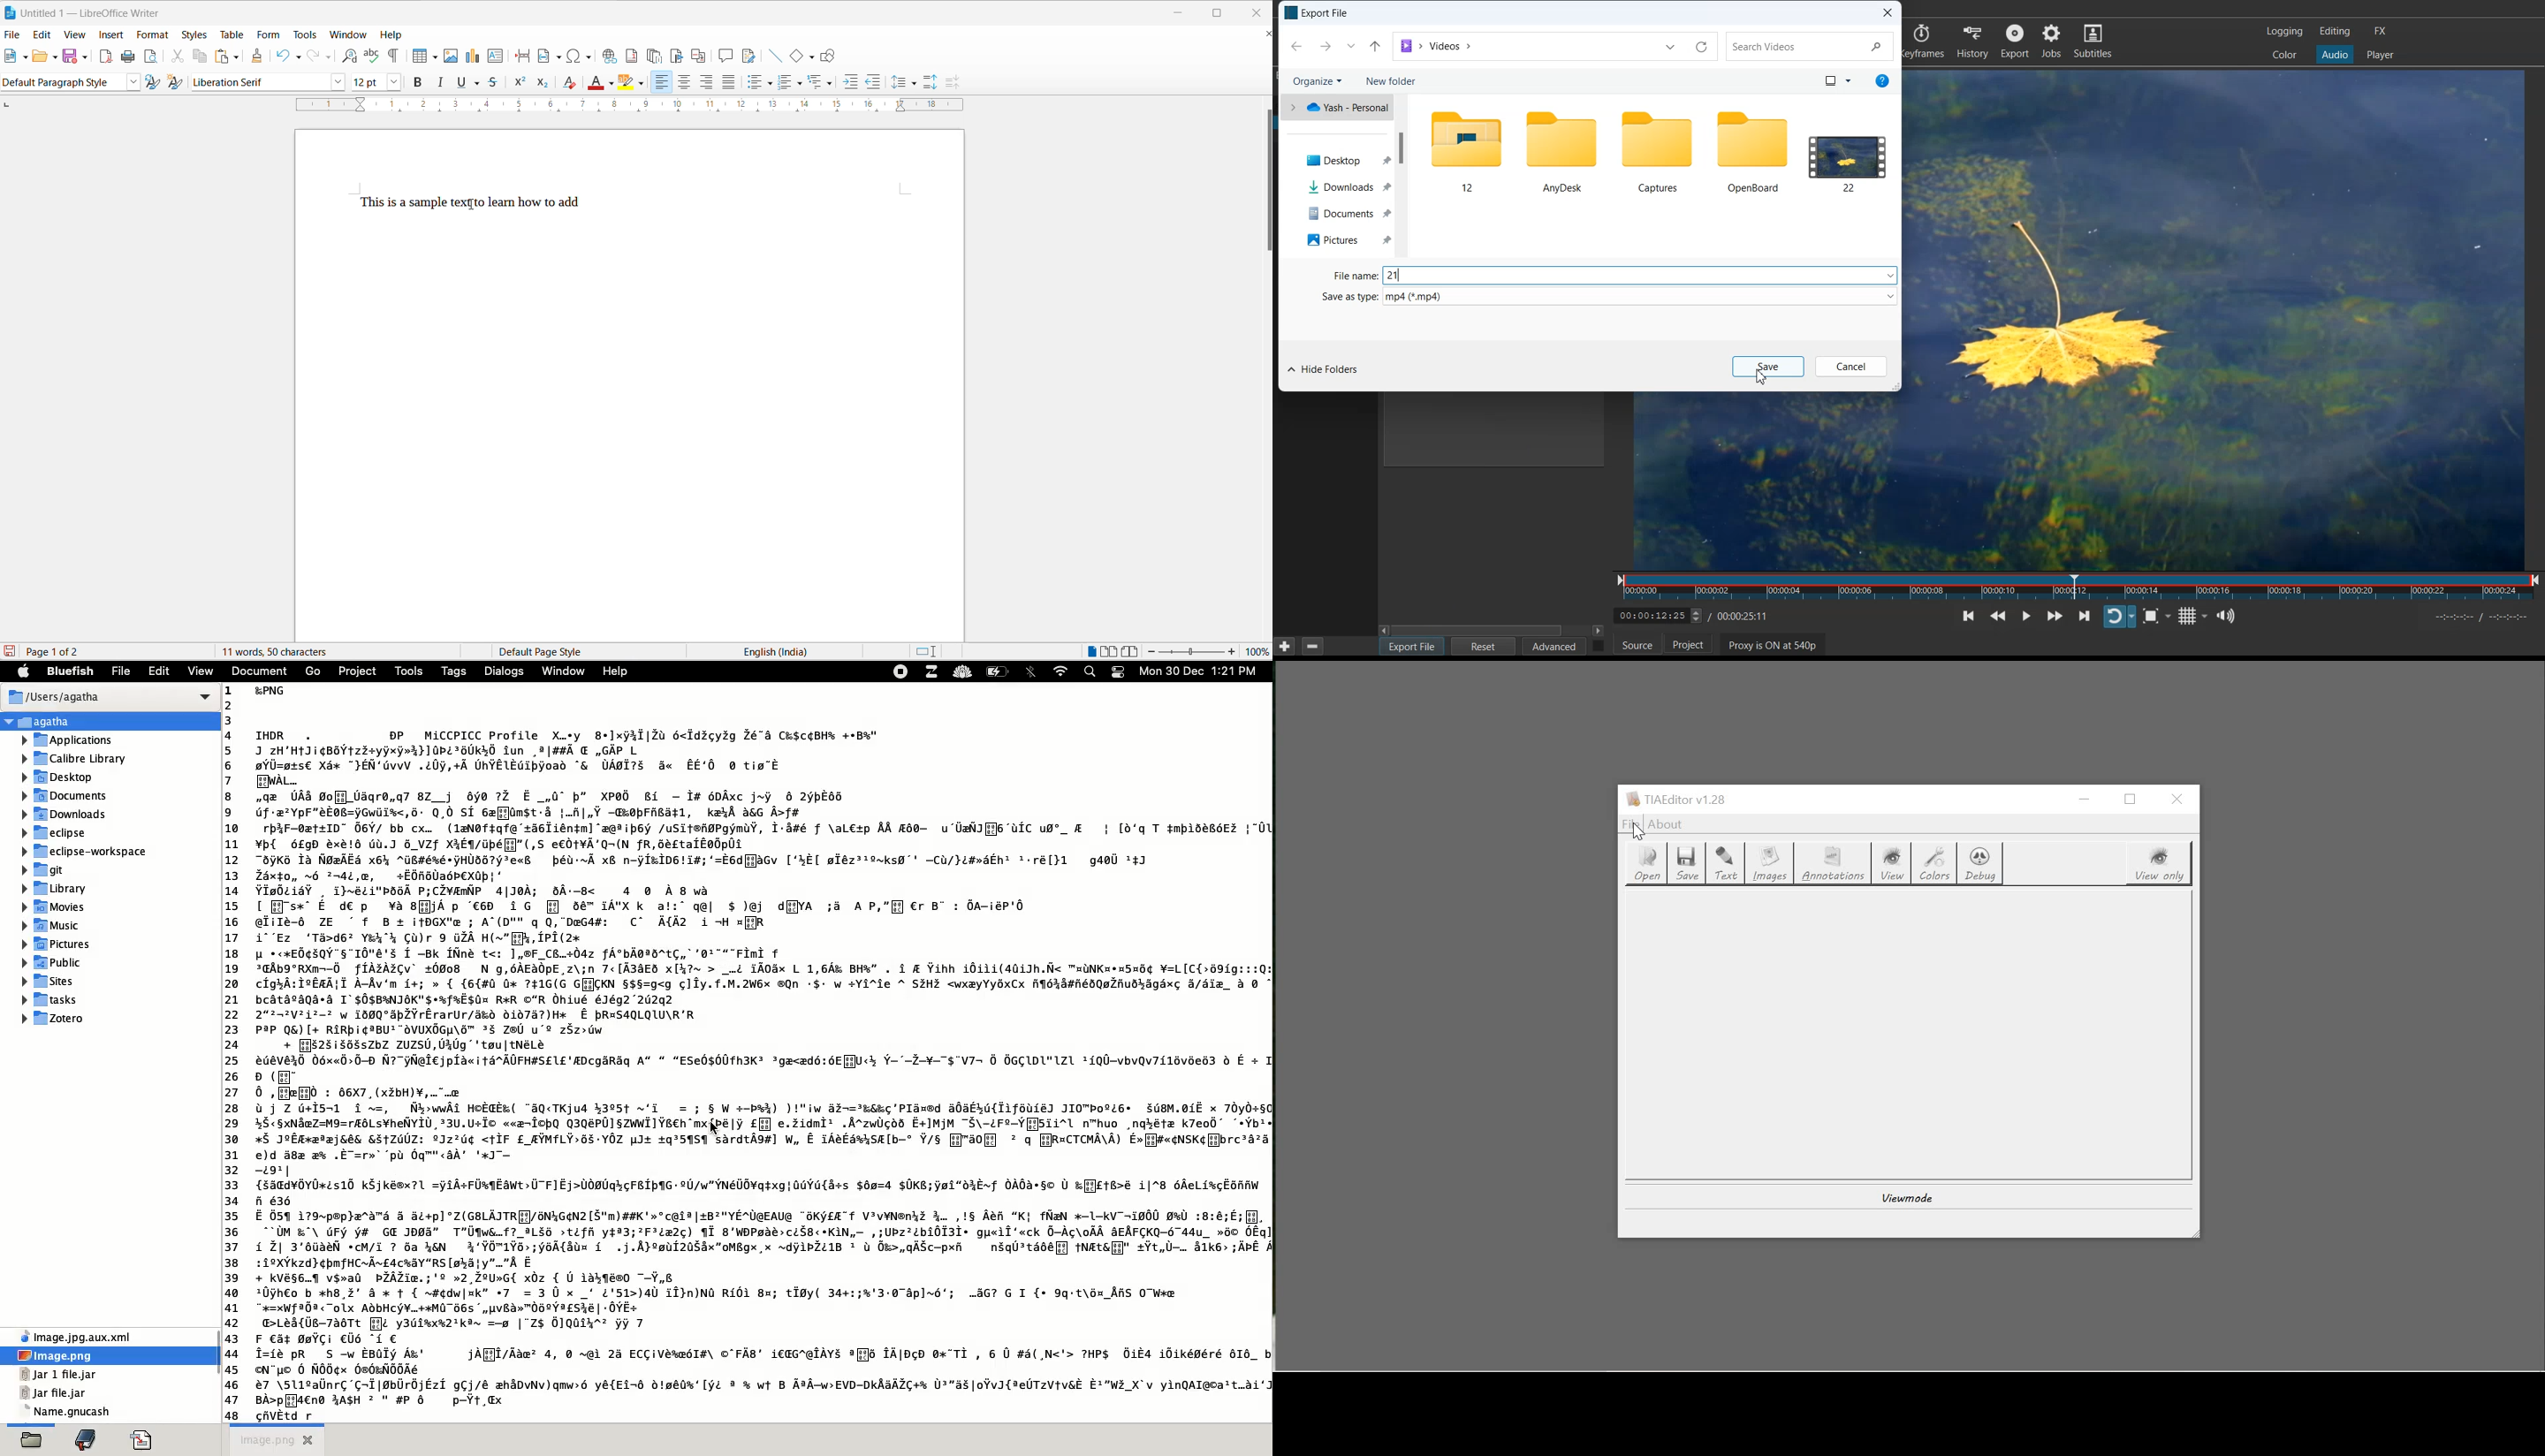 This screenshot has height=1456, width=2548. What do you see at coordinates (443, 83) in the screenshot?
I see `italic` at bounding box center [443, 83].